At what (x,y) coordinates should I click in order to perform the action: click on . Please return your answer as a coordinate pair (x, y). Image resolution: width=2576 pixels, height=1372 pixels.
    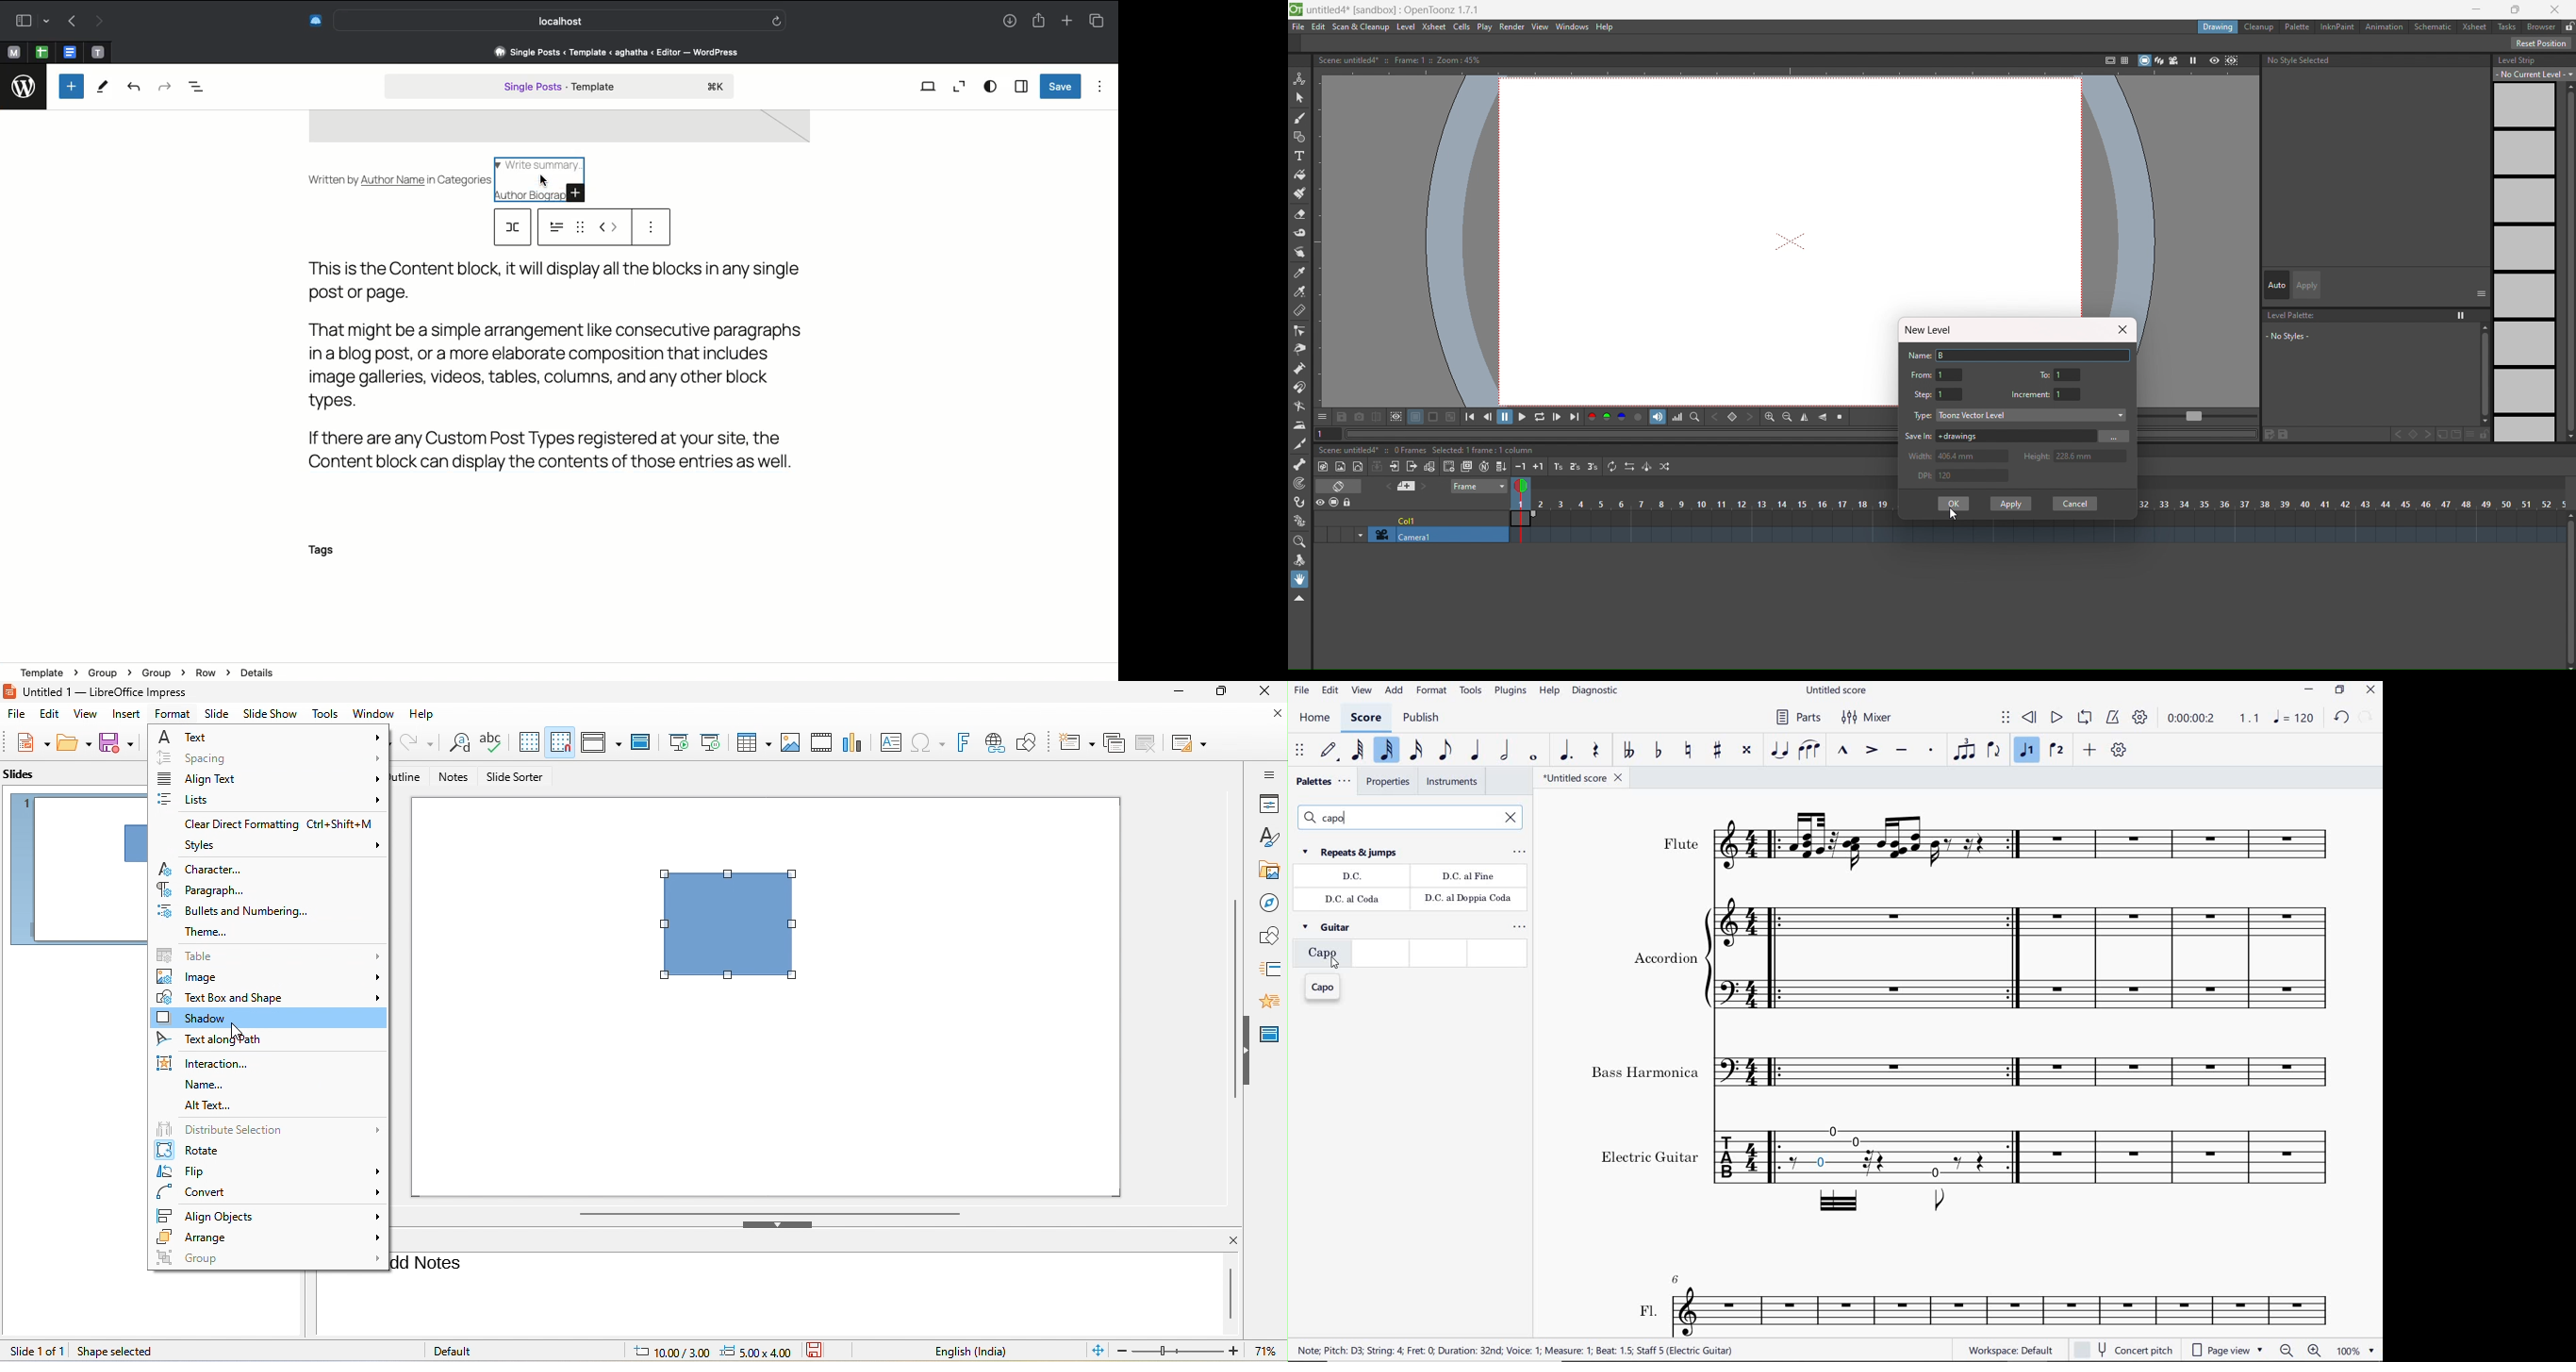
    Looking at the image, I should click on (1803, 417).